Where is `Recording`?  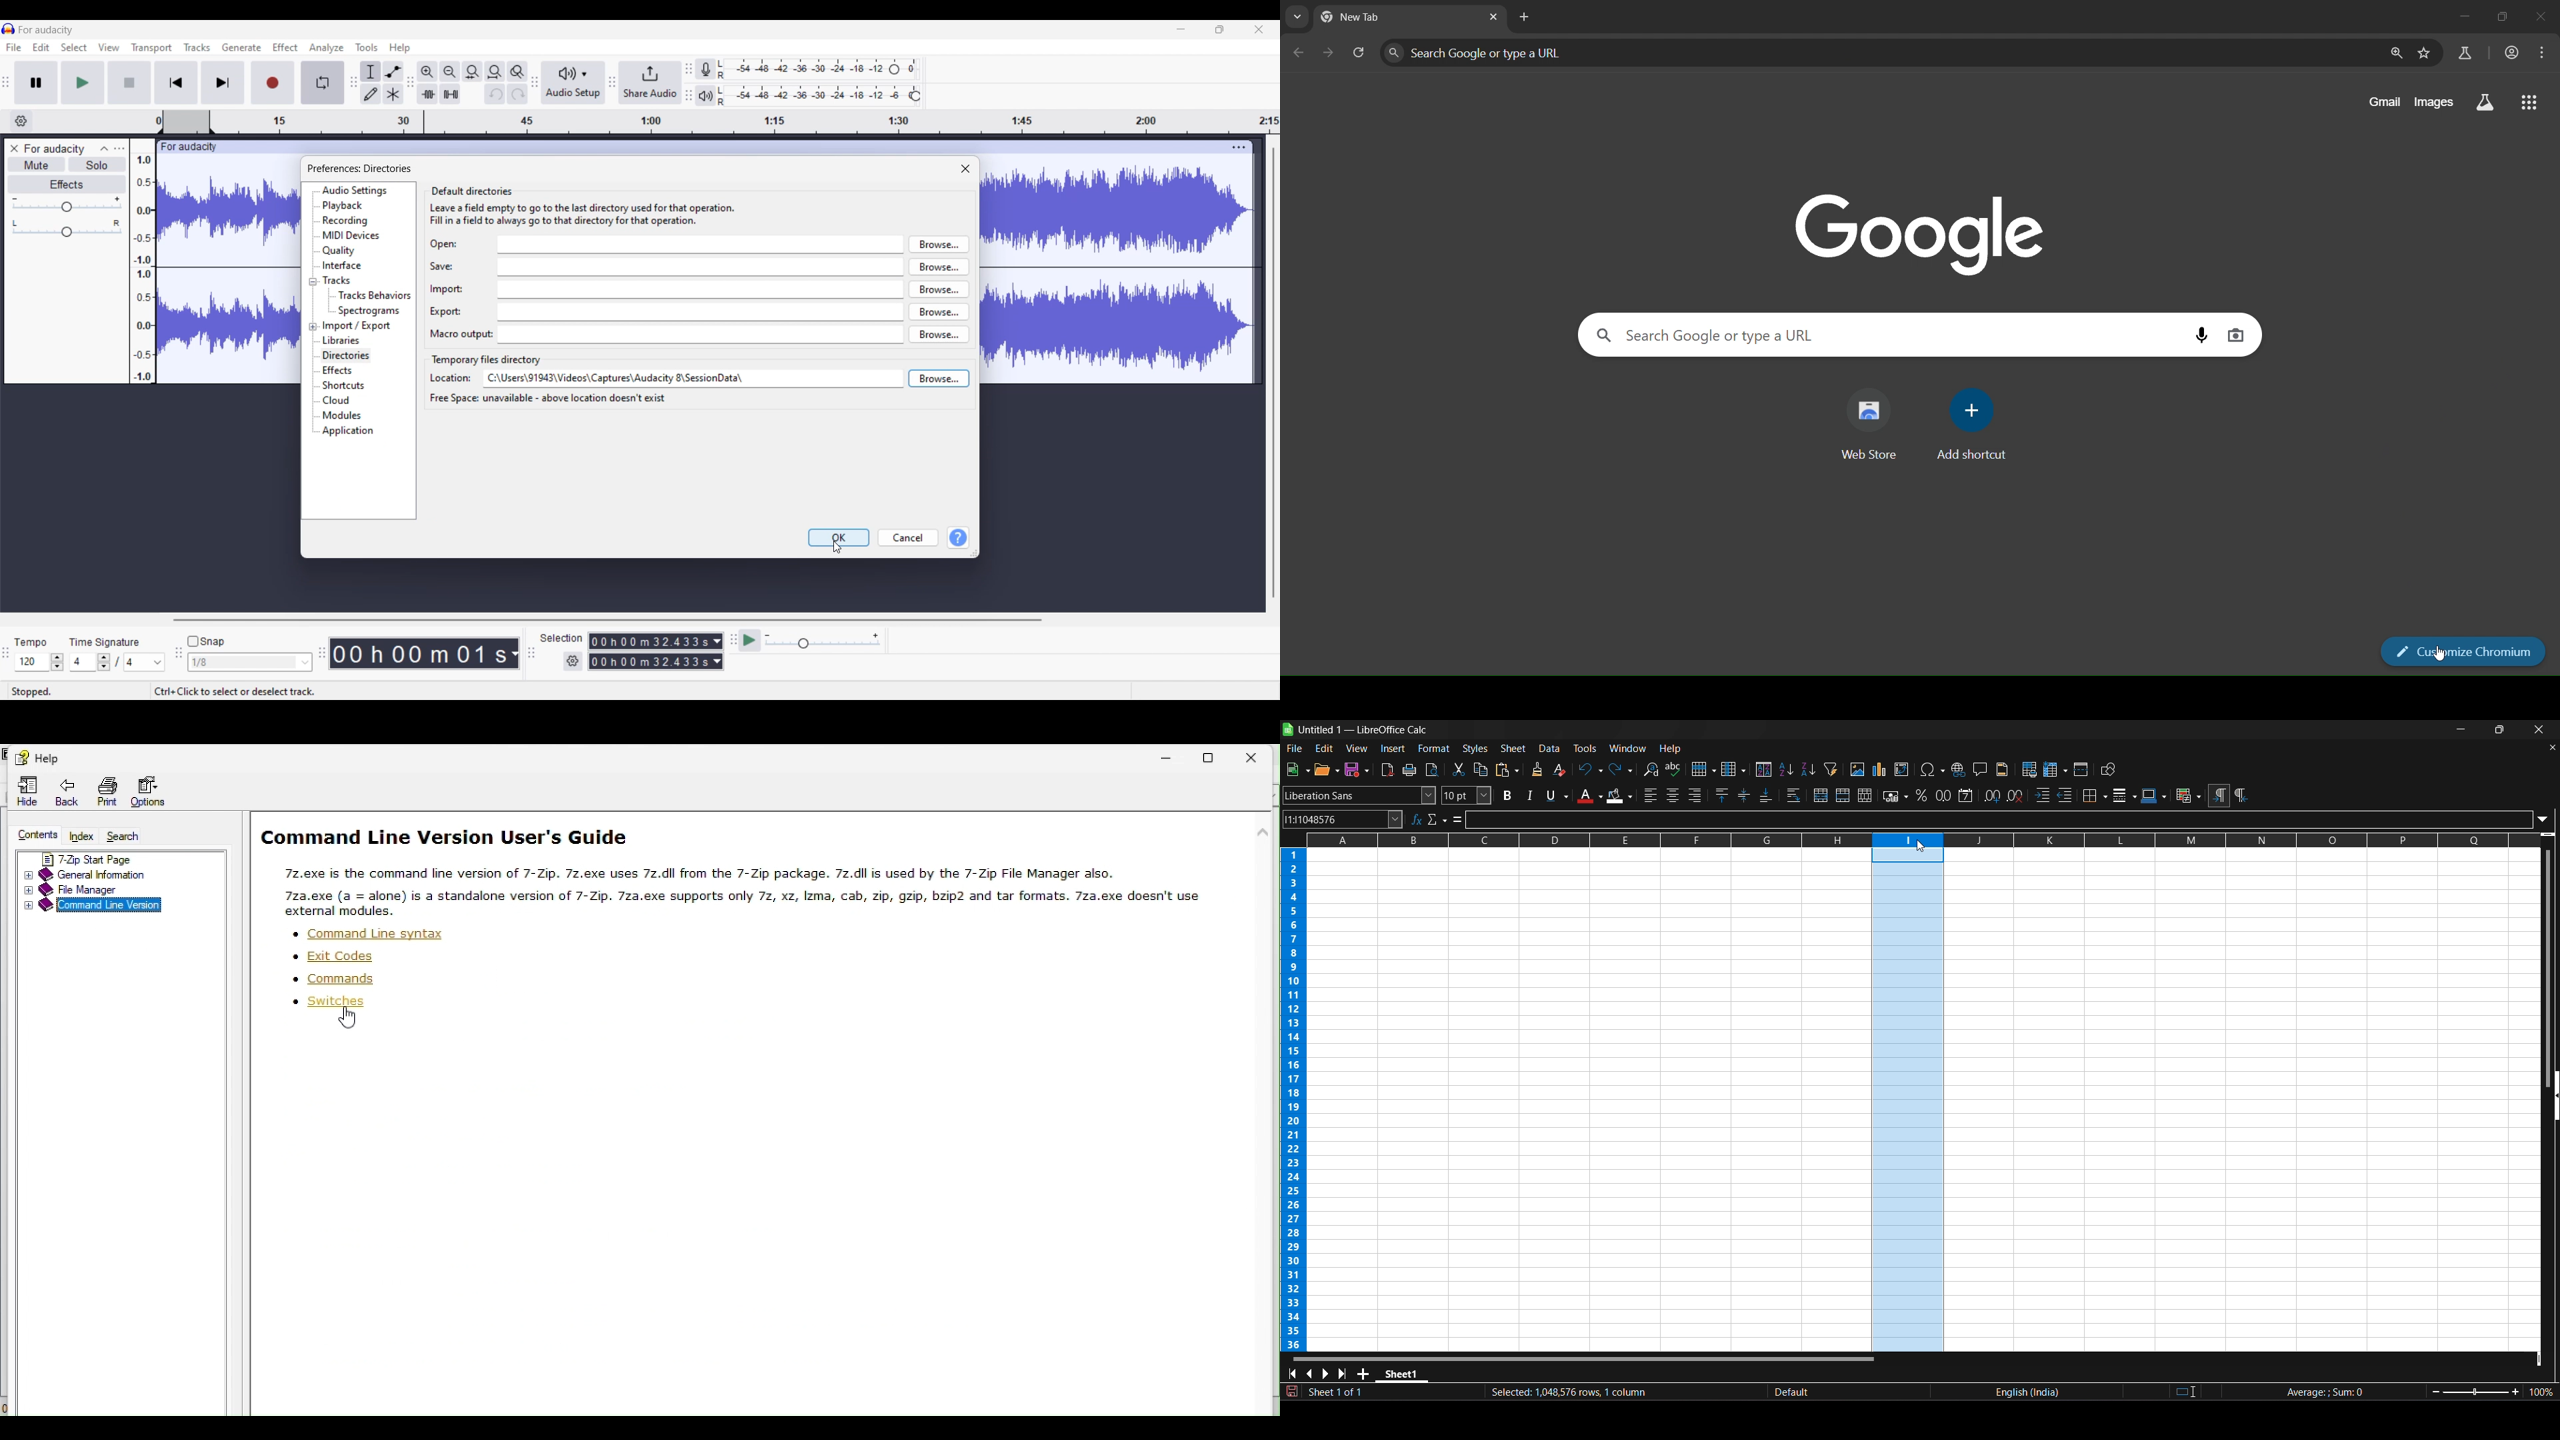 Recording is located at coordinates (345, 221).